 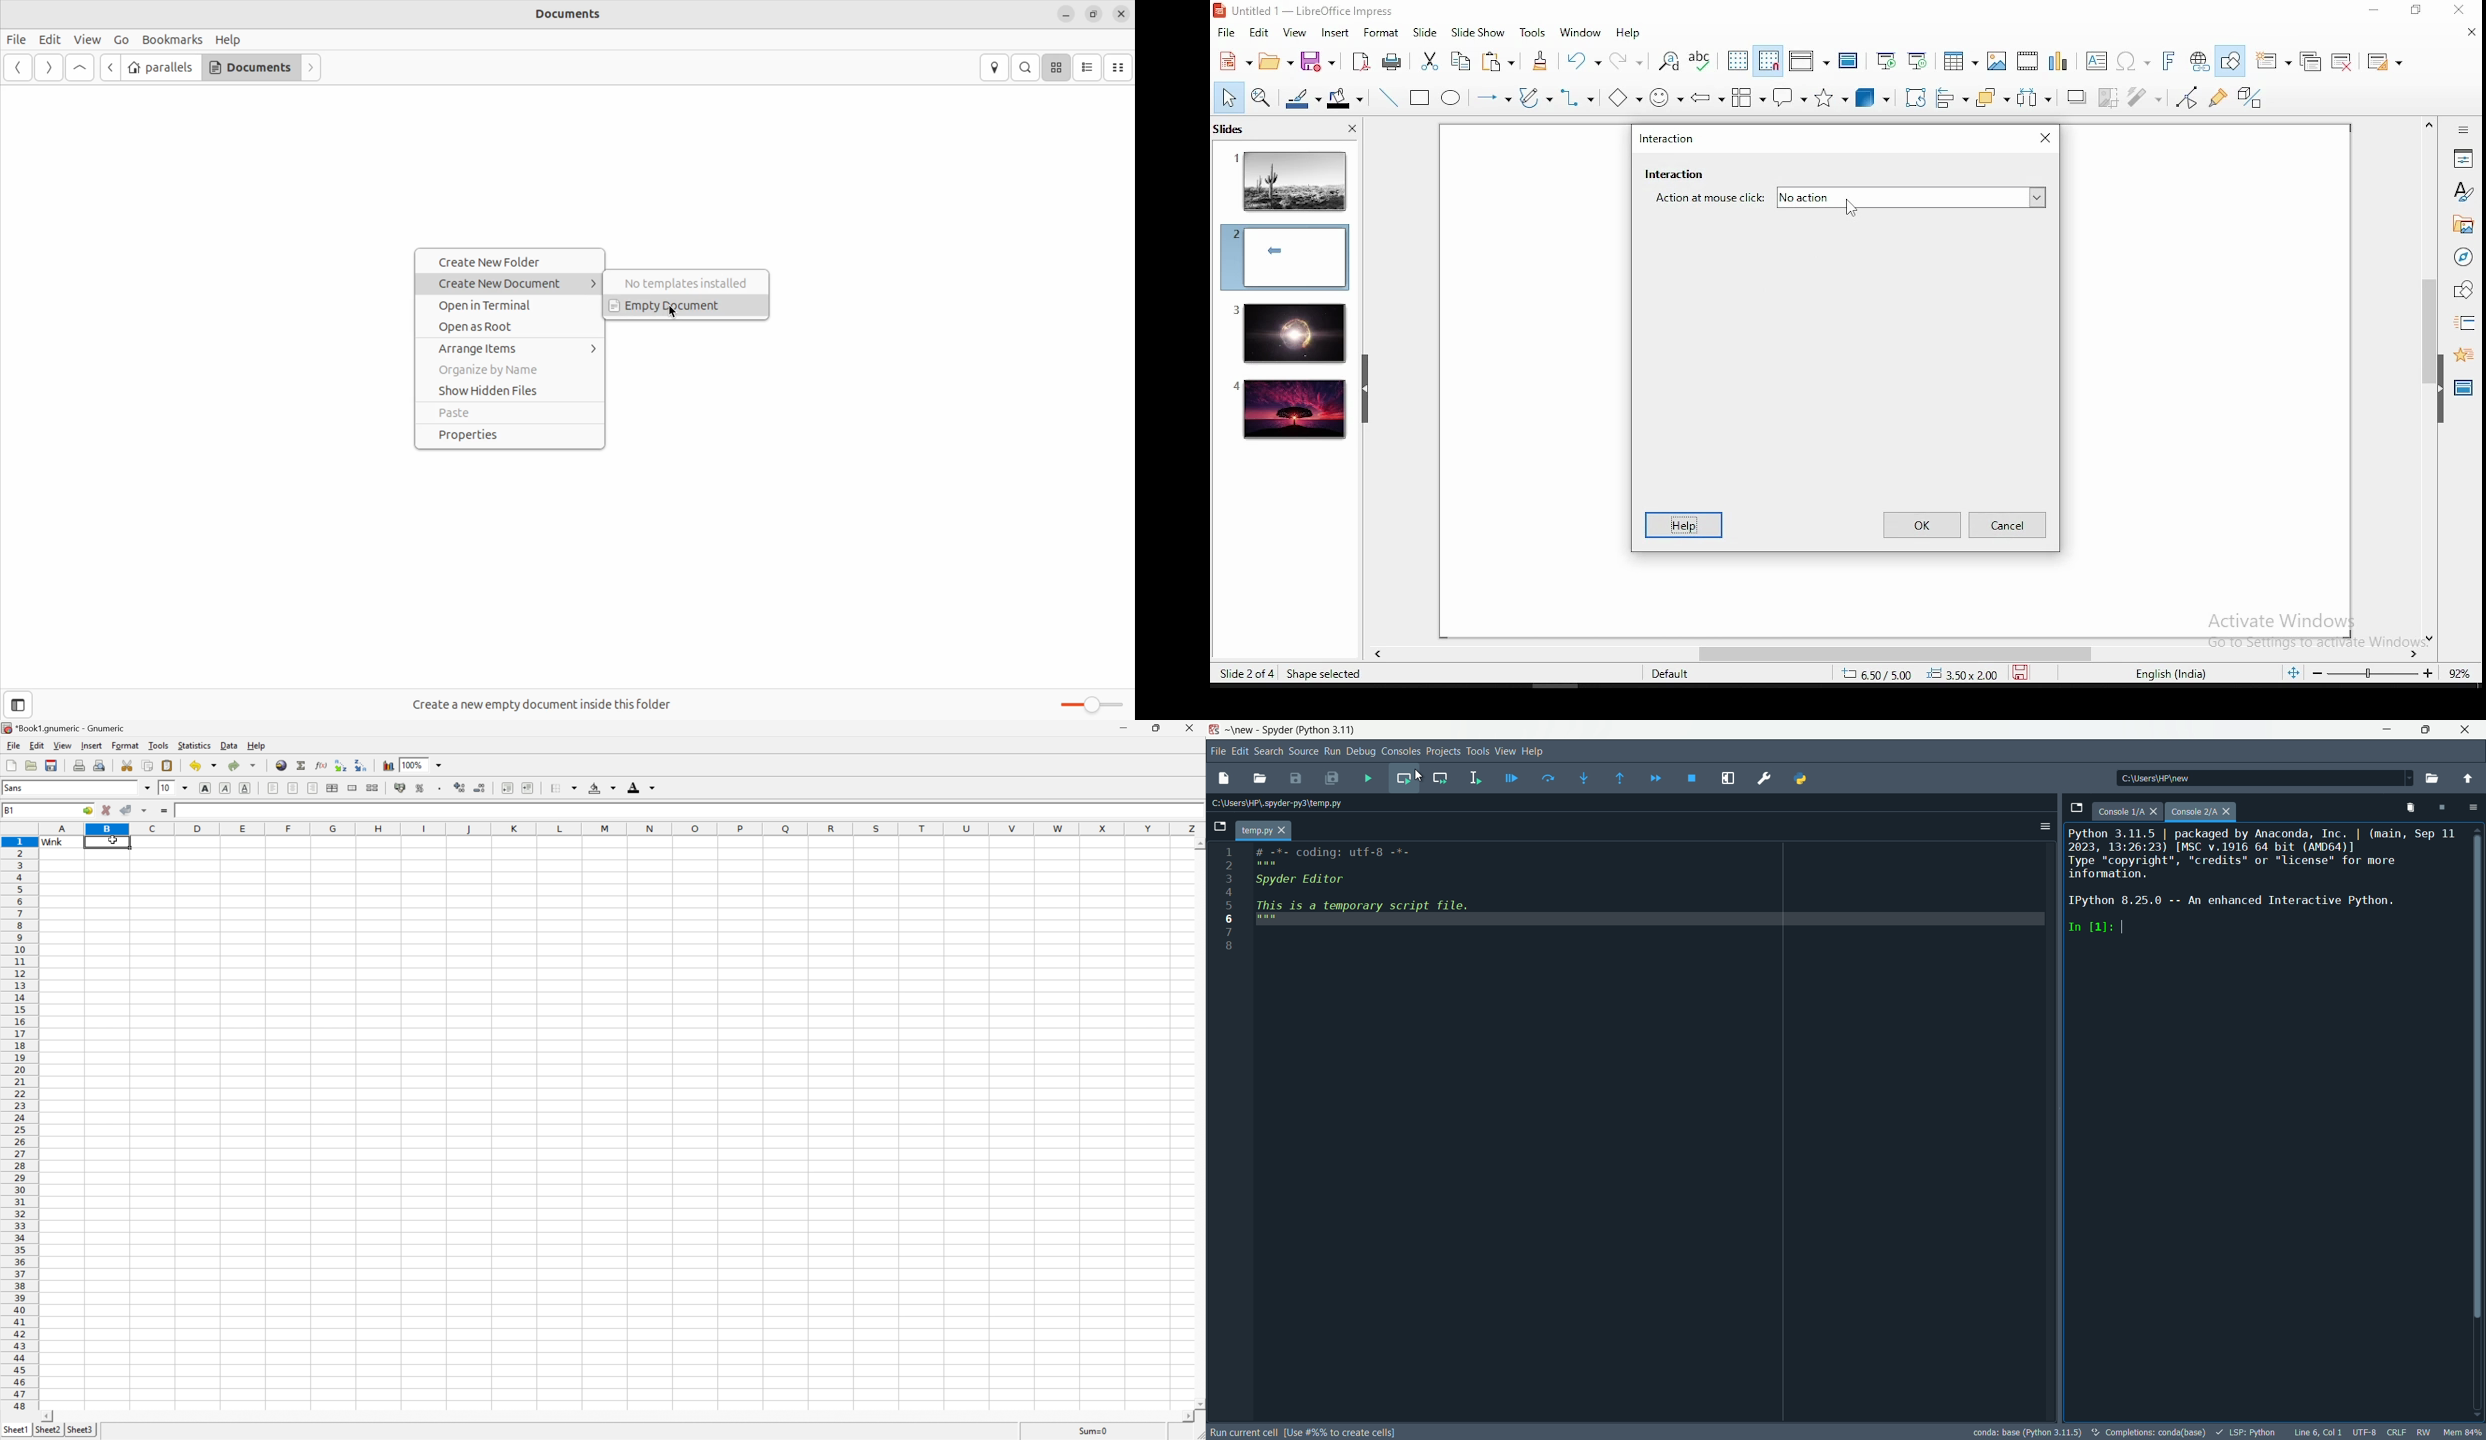 What do you see at coordinates (61, 746) in the screenshot?
I see `view` at bounding box center [61, 746].